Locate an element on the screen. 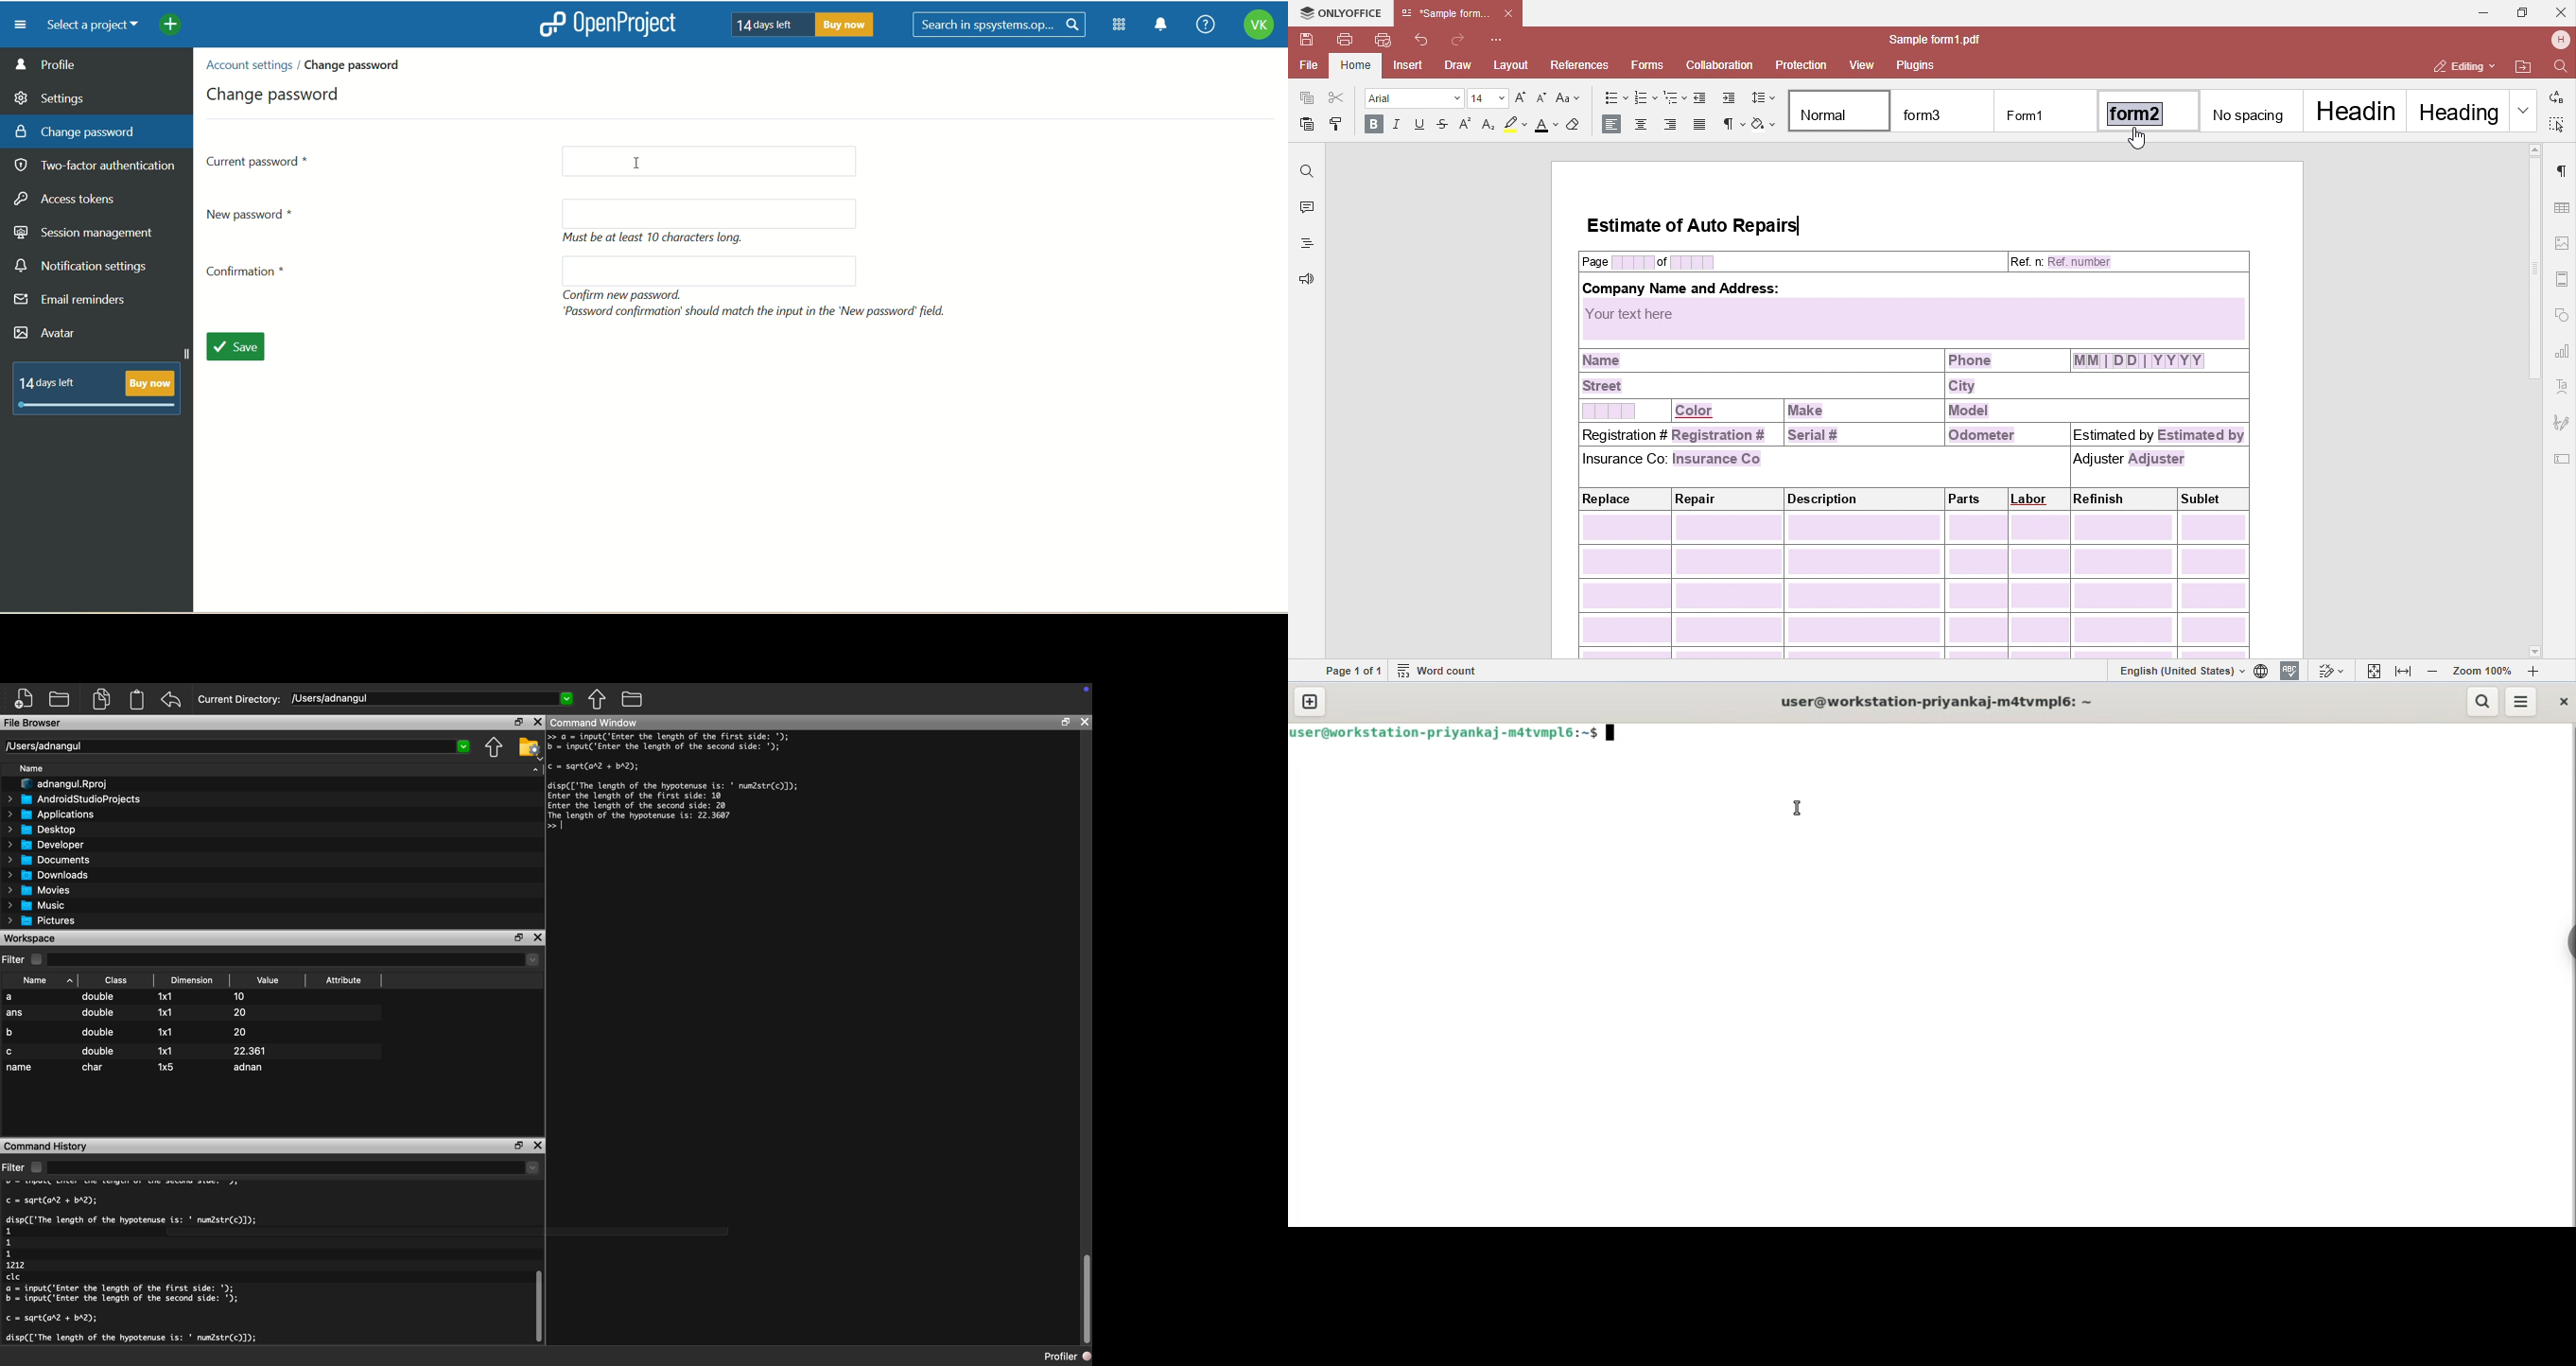  >> a = input('Enter the length of the first side: ');

> = input('Enter the length of the second side: ');

= = sqrt(ar2 + bA2);

1isp(['The length of the hypotenuse is: ' num2str(c)]);
Enter the length of the first side: 10

=nter the length of the second side: 20

rhe length of the hypotenuse is: 22.3607

>> | is located at coordinates (681, 789).